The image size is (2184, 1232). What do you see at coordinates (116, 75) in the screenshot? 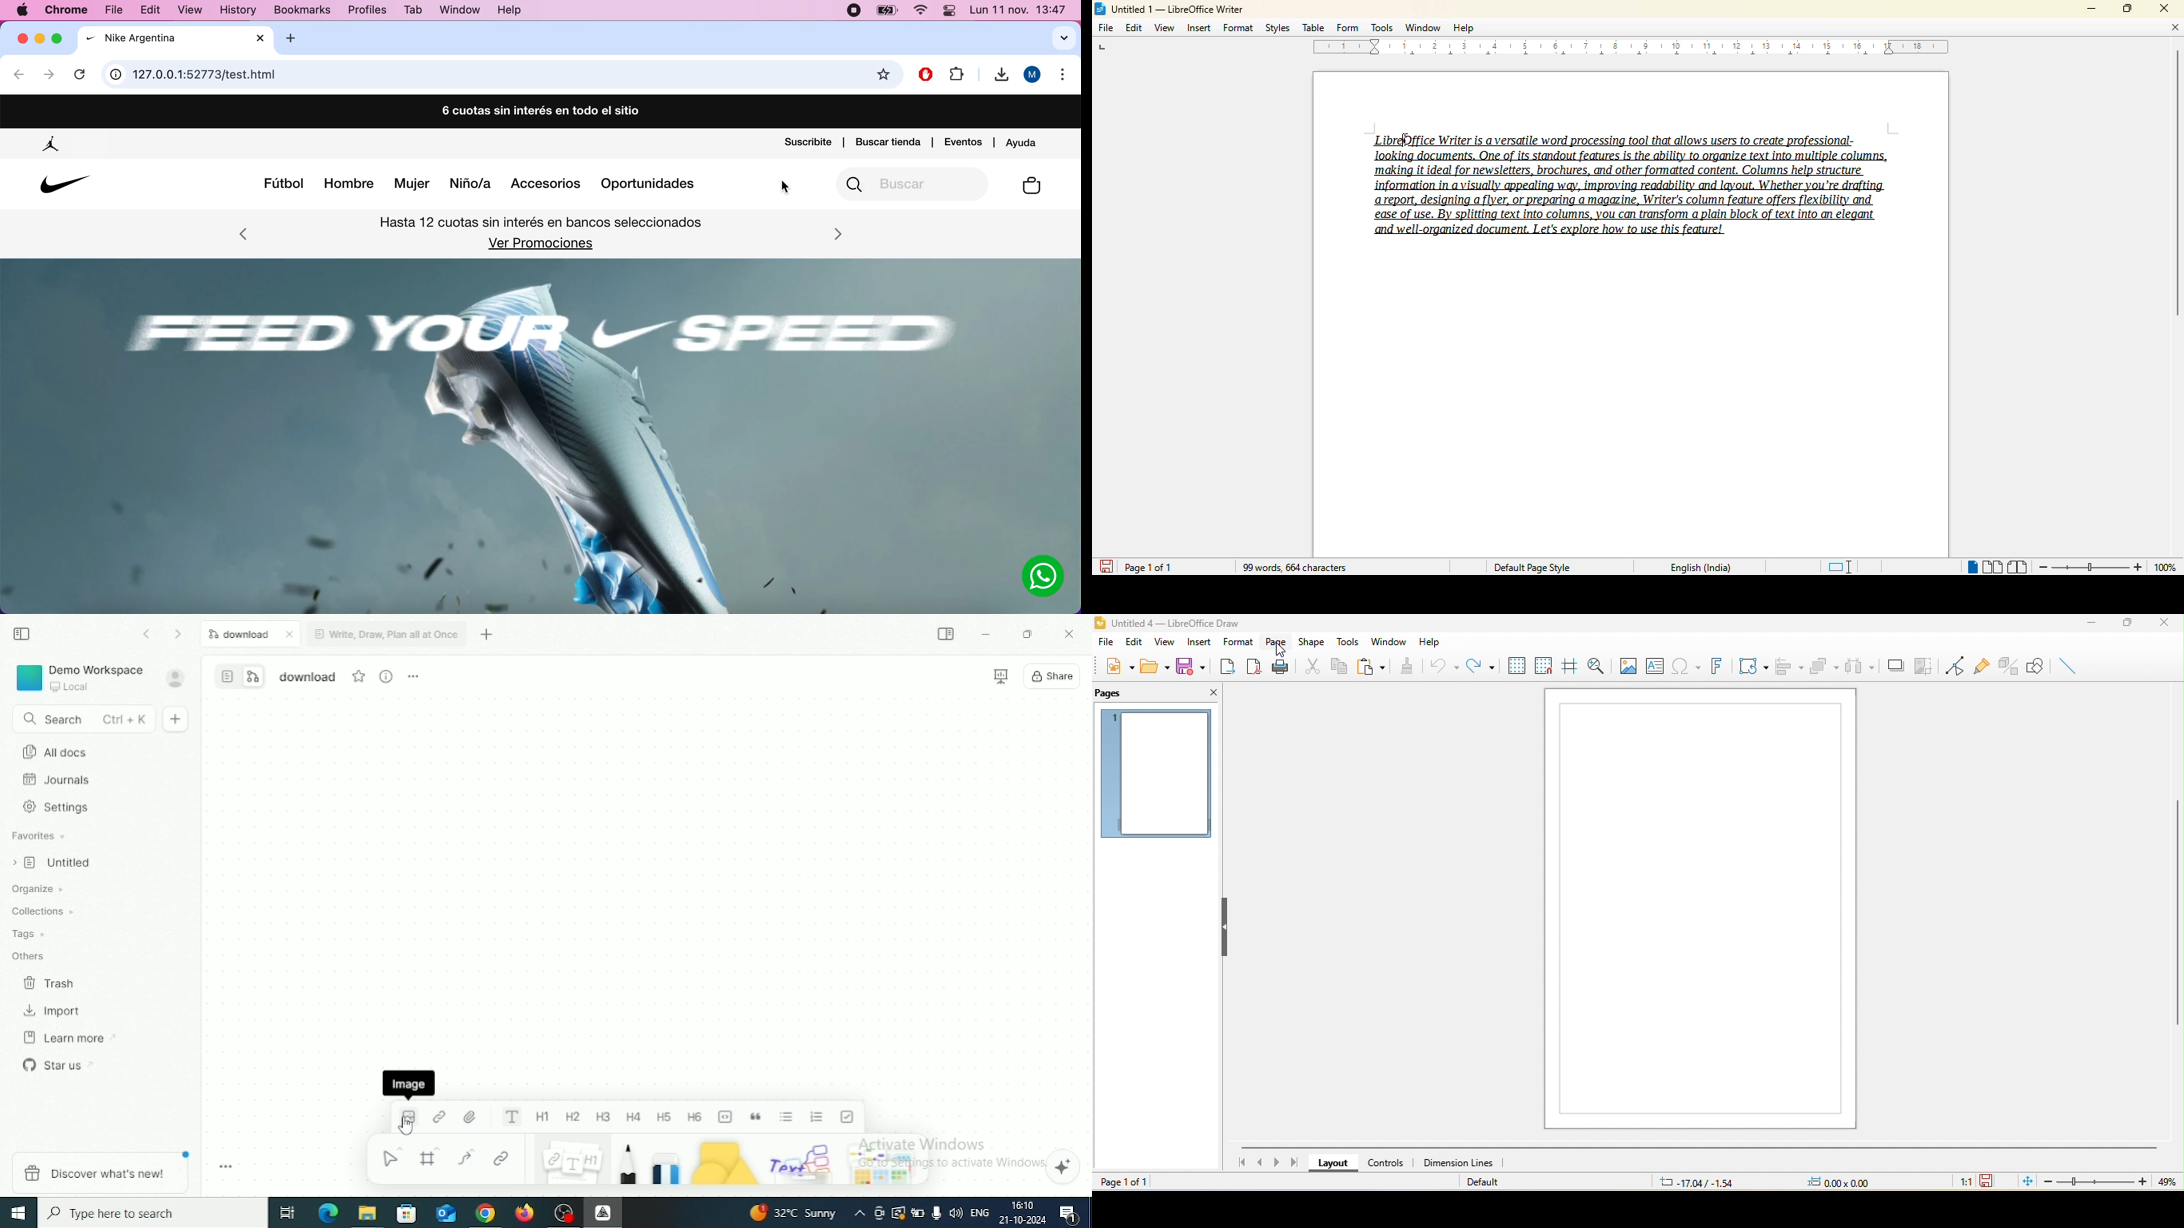
I see `information` at bounding box center [116, 75].